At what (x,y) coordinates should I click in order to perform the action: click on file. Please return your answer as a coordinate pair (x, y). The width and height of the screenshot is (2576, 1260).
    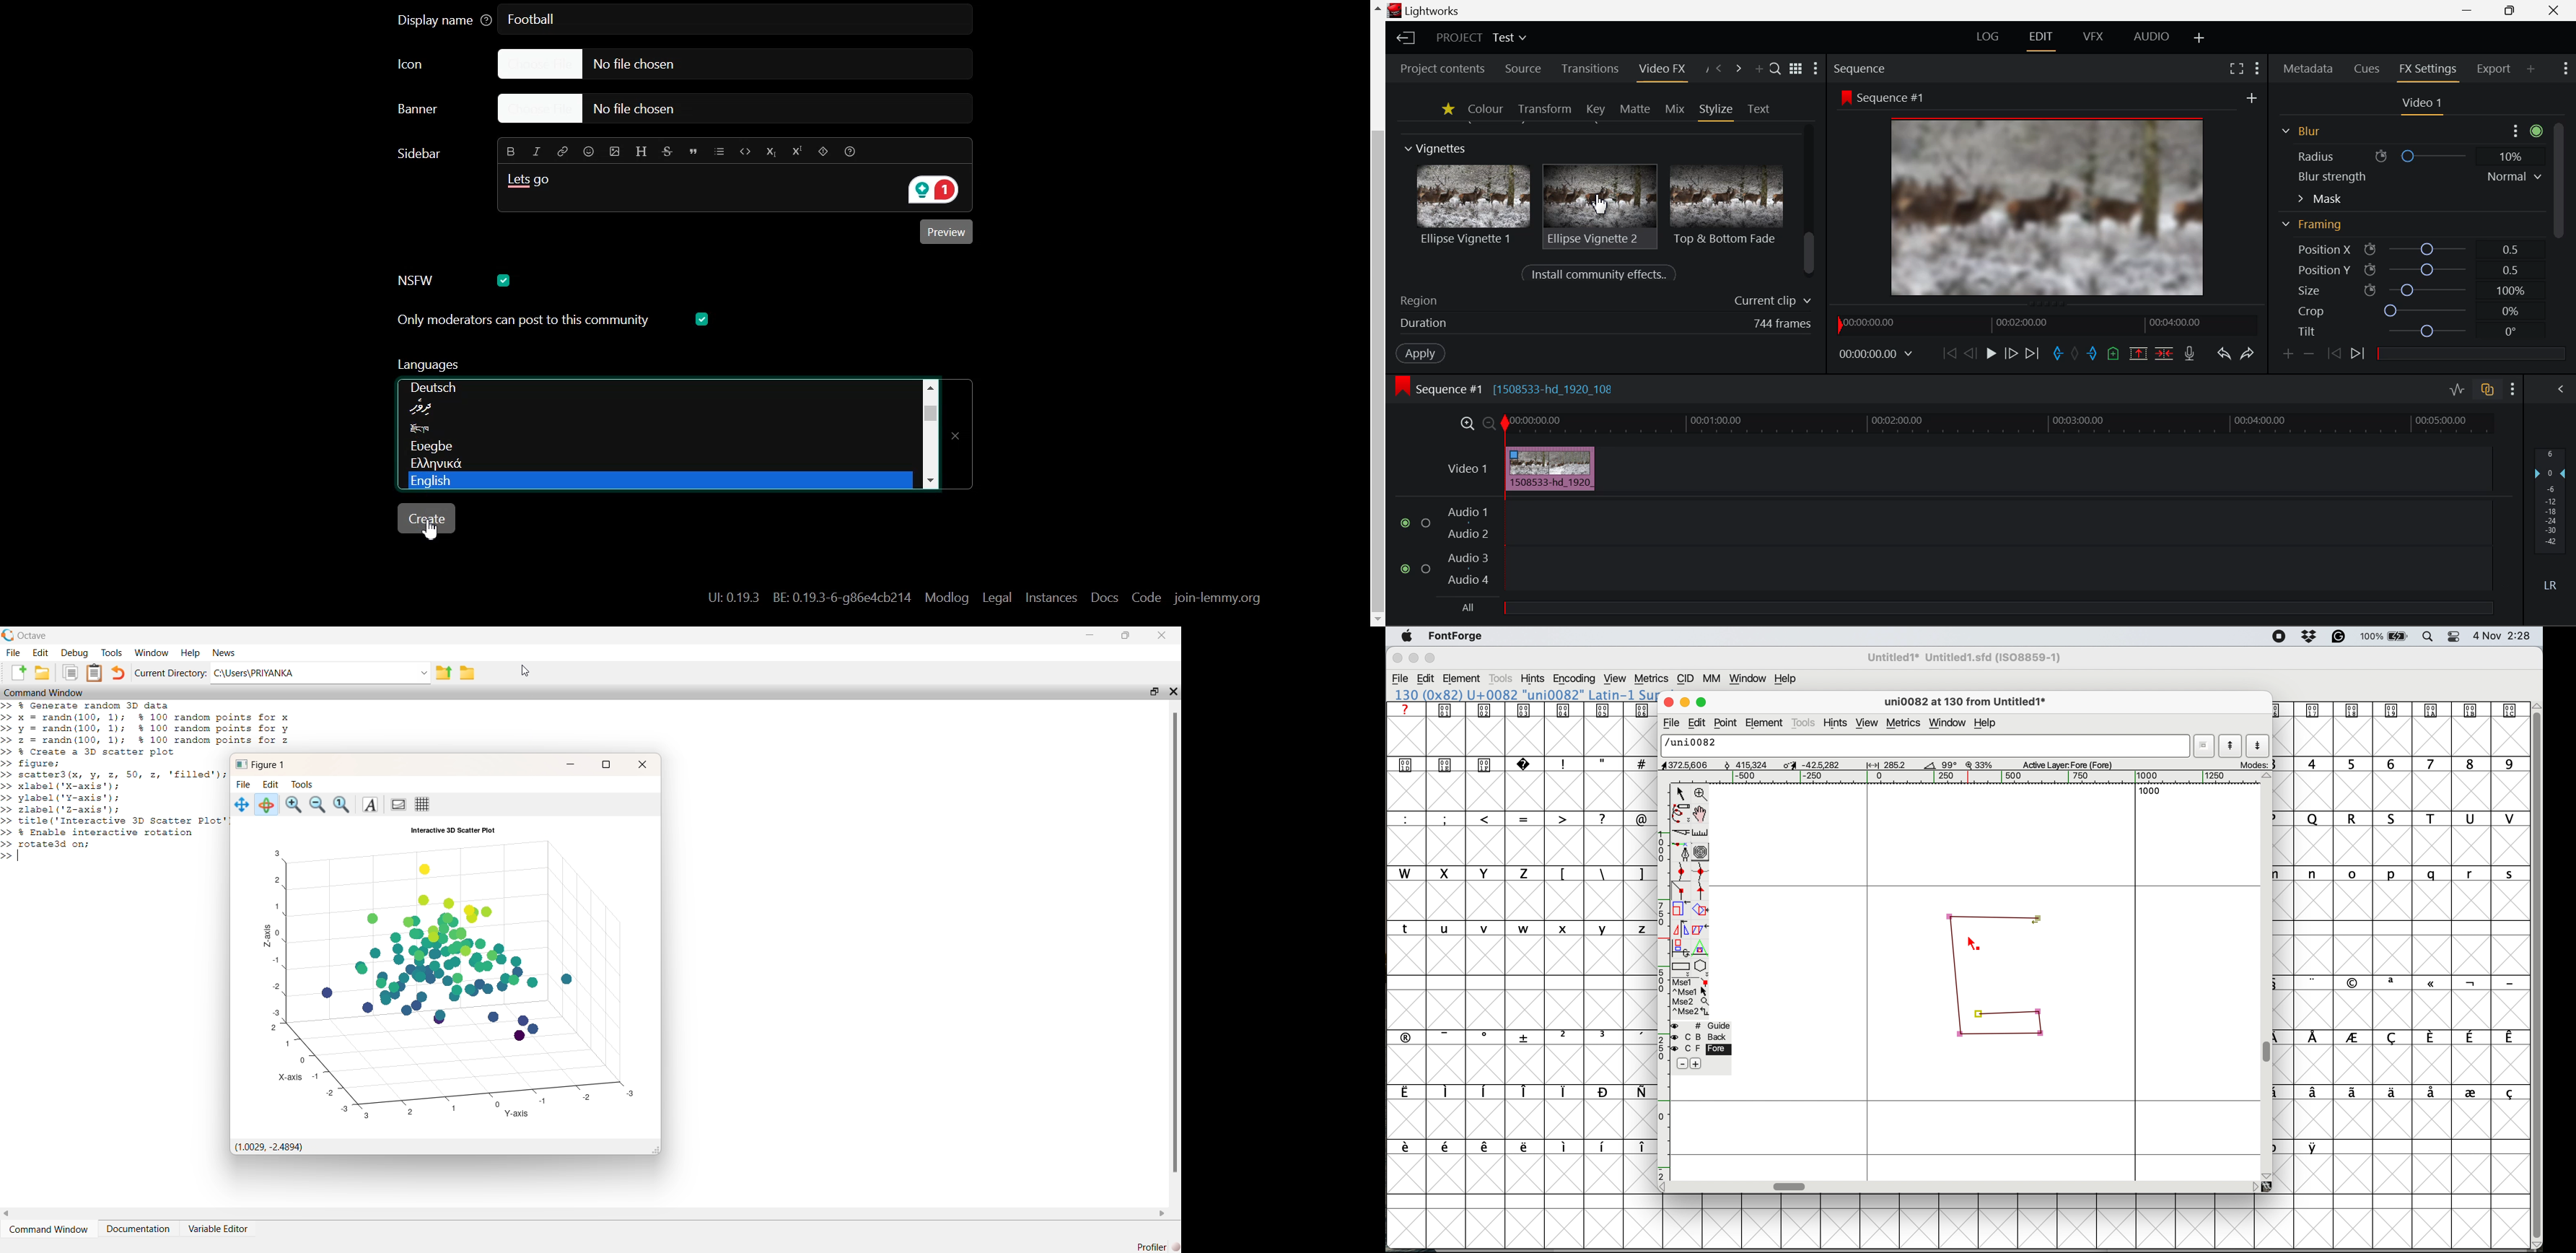
    Looking at the image, I should click on (1401, 678).